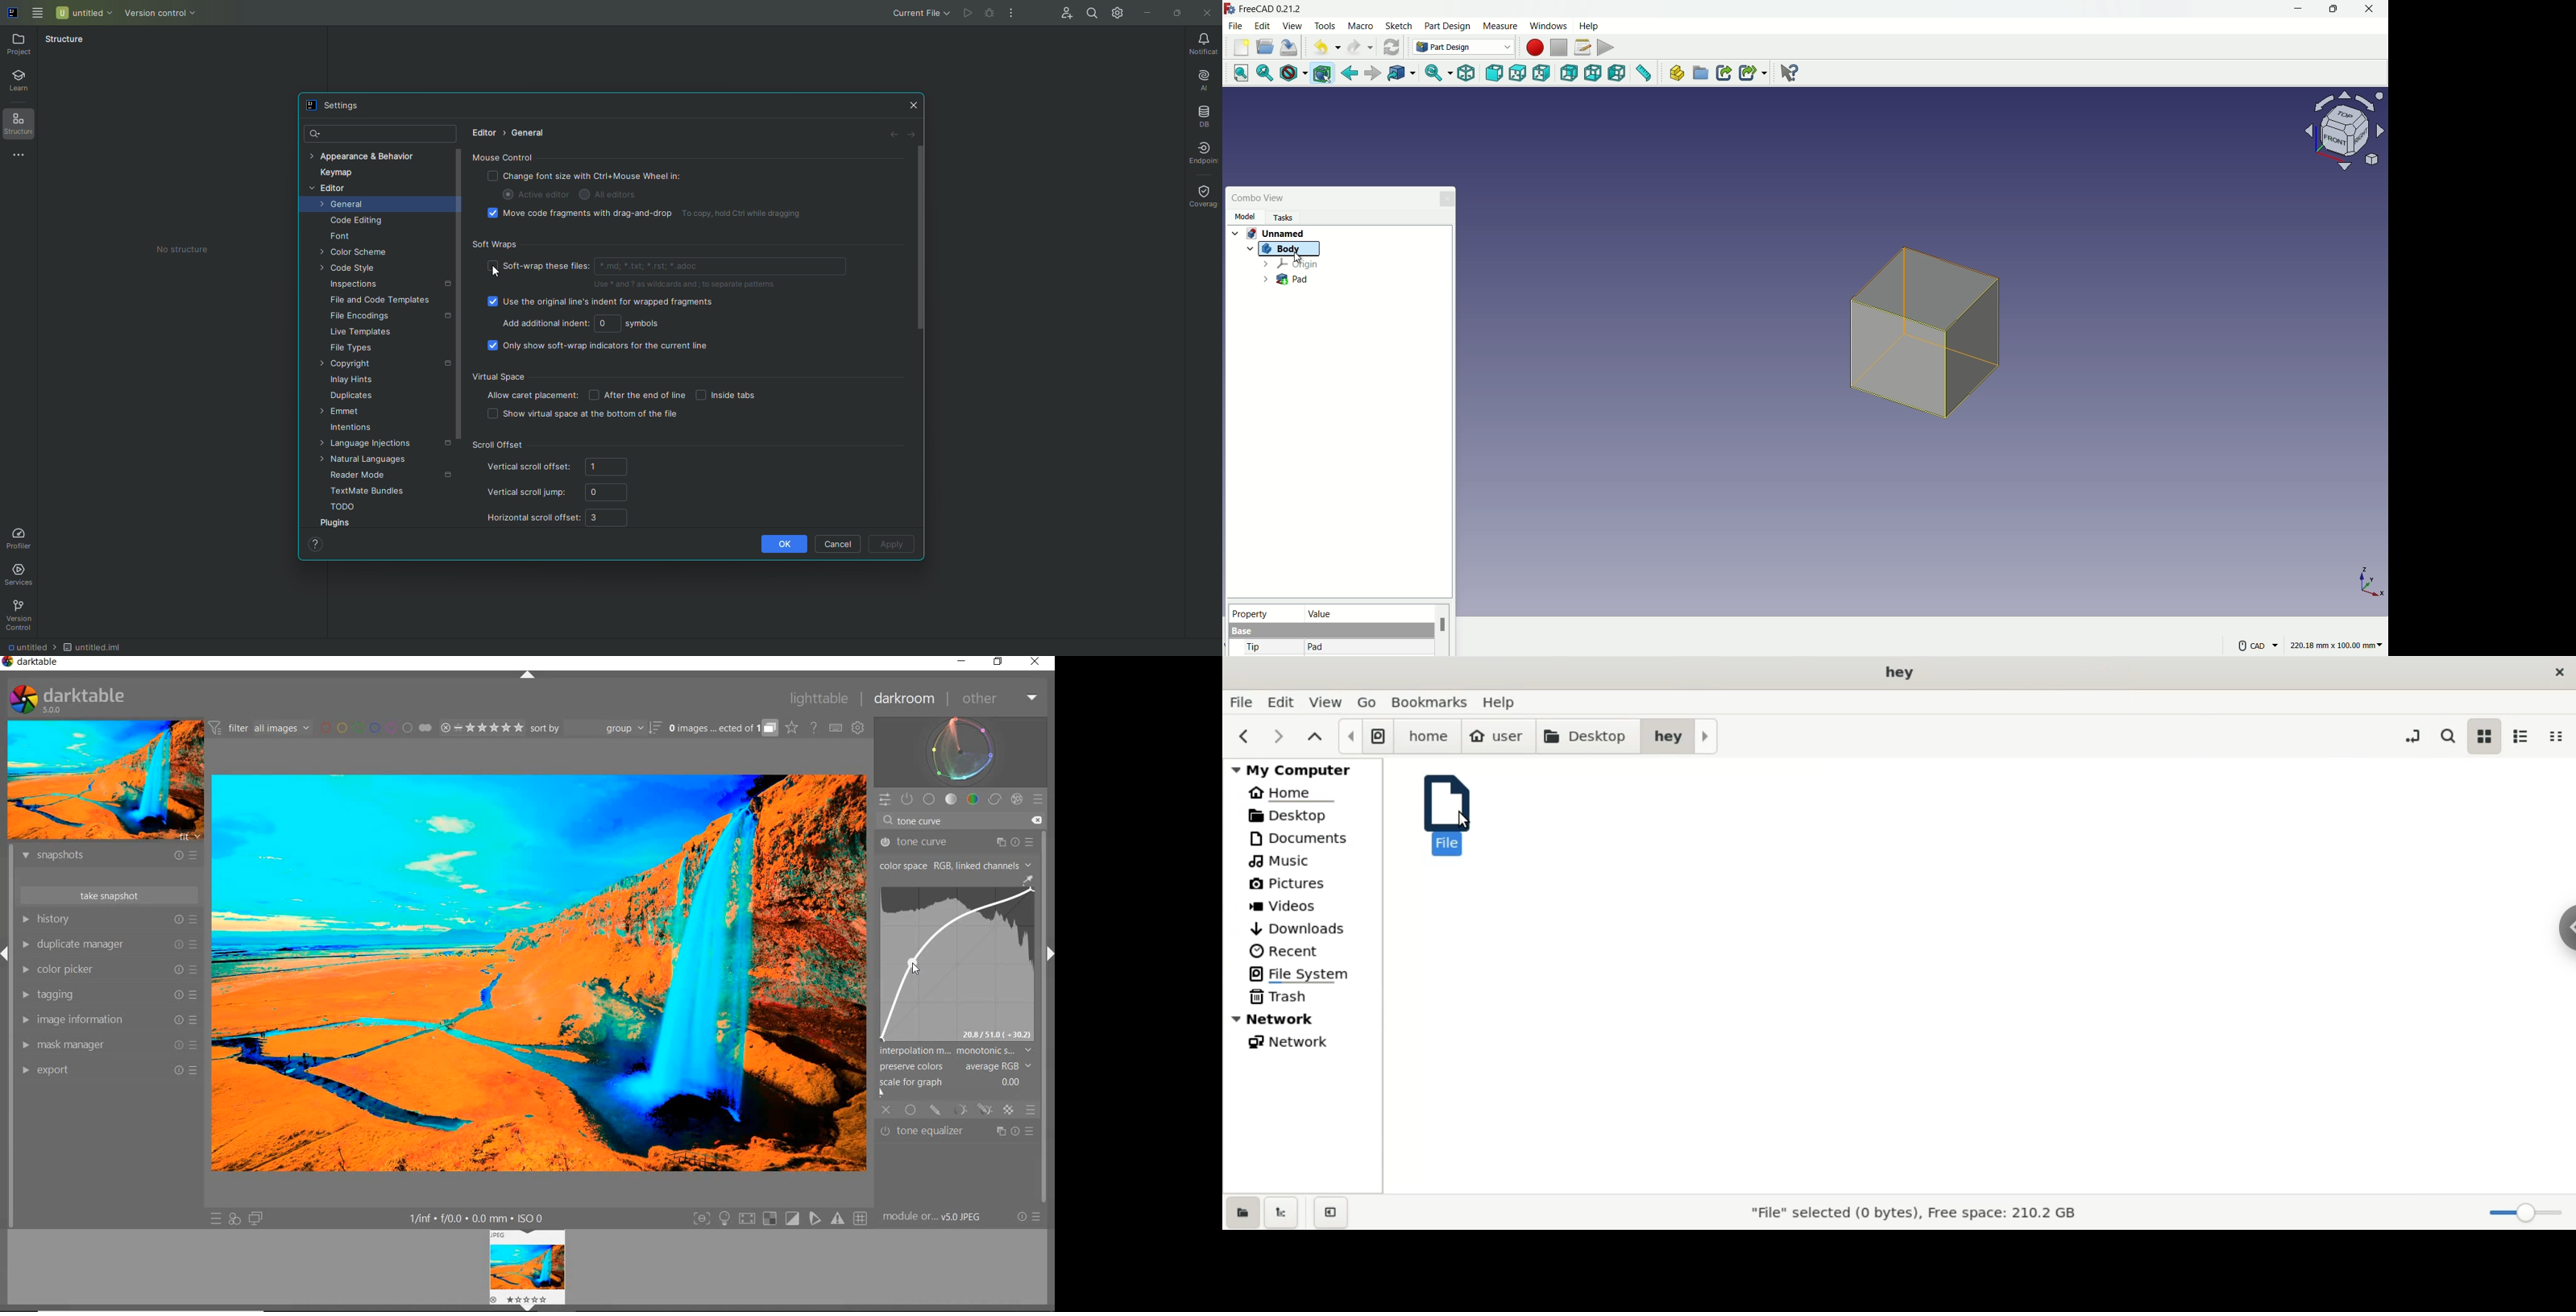 The image size is (2576, 1316). What do you see at coordinates (1303, 927) in the screenshot?
I see `dowbloads` at bounding box center [1303, 927].